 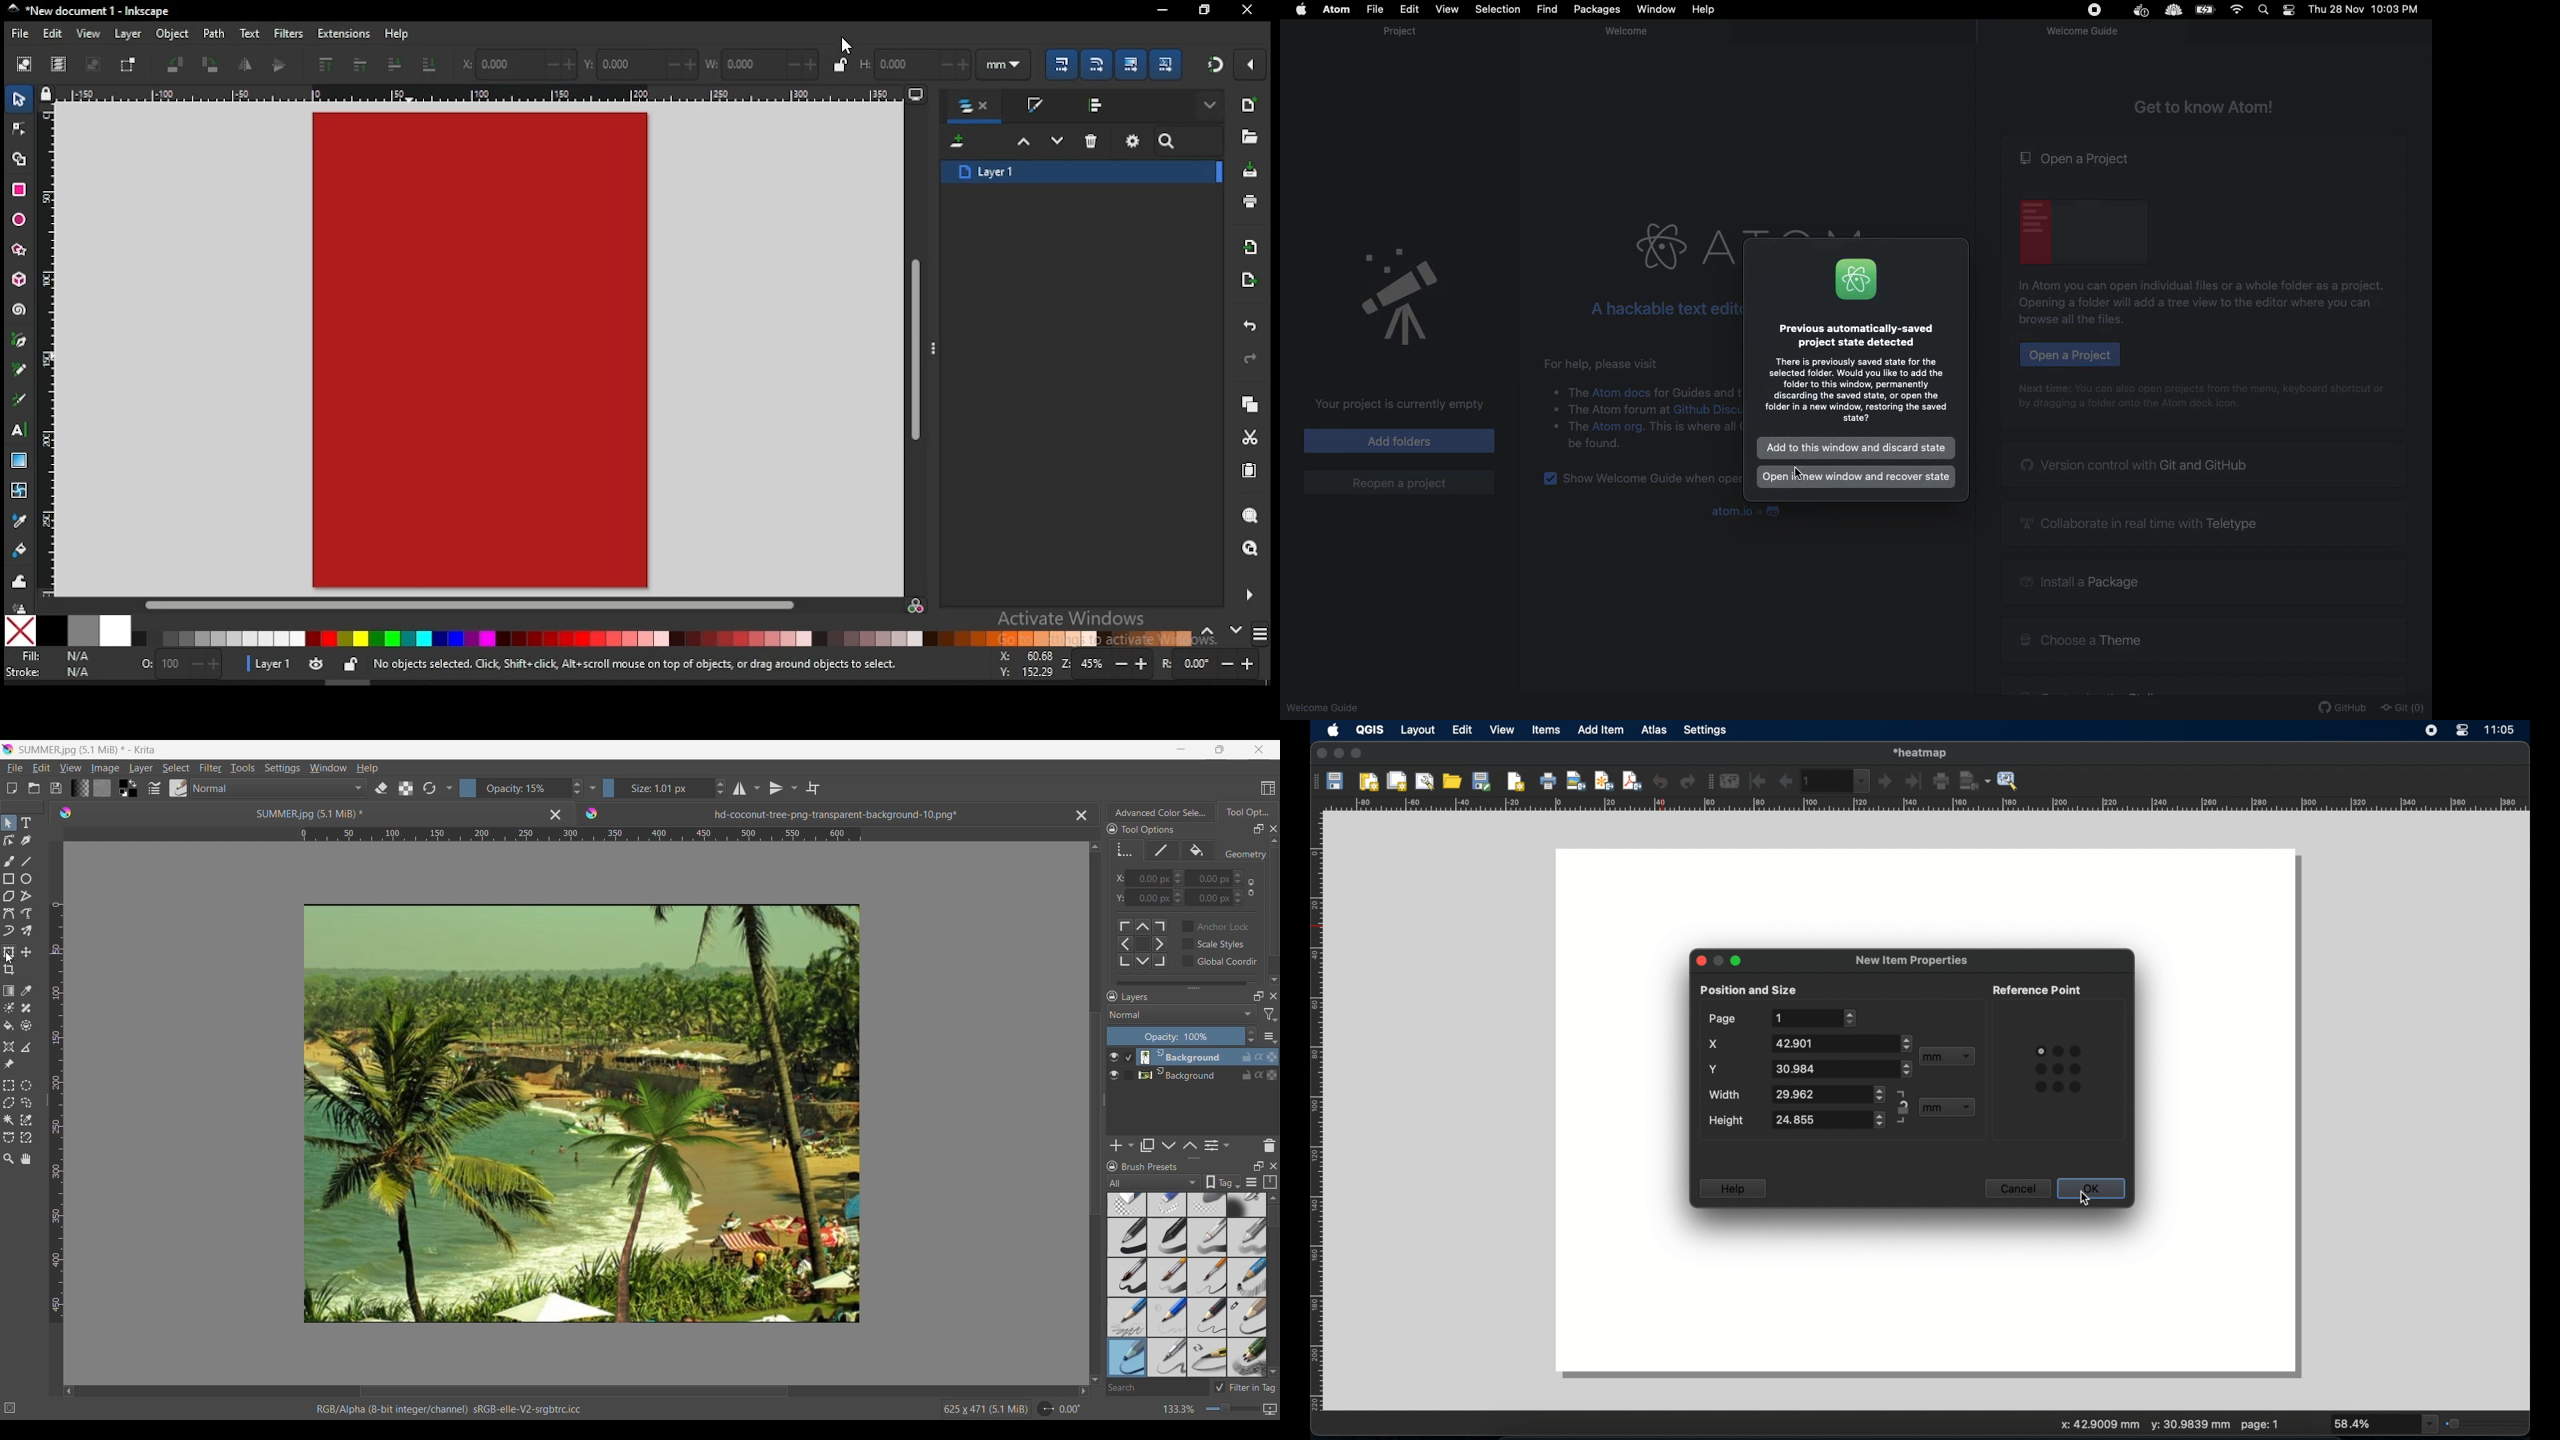 I want to click on Y, so click(x=1116, y=897).